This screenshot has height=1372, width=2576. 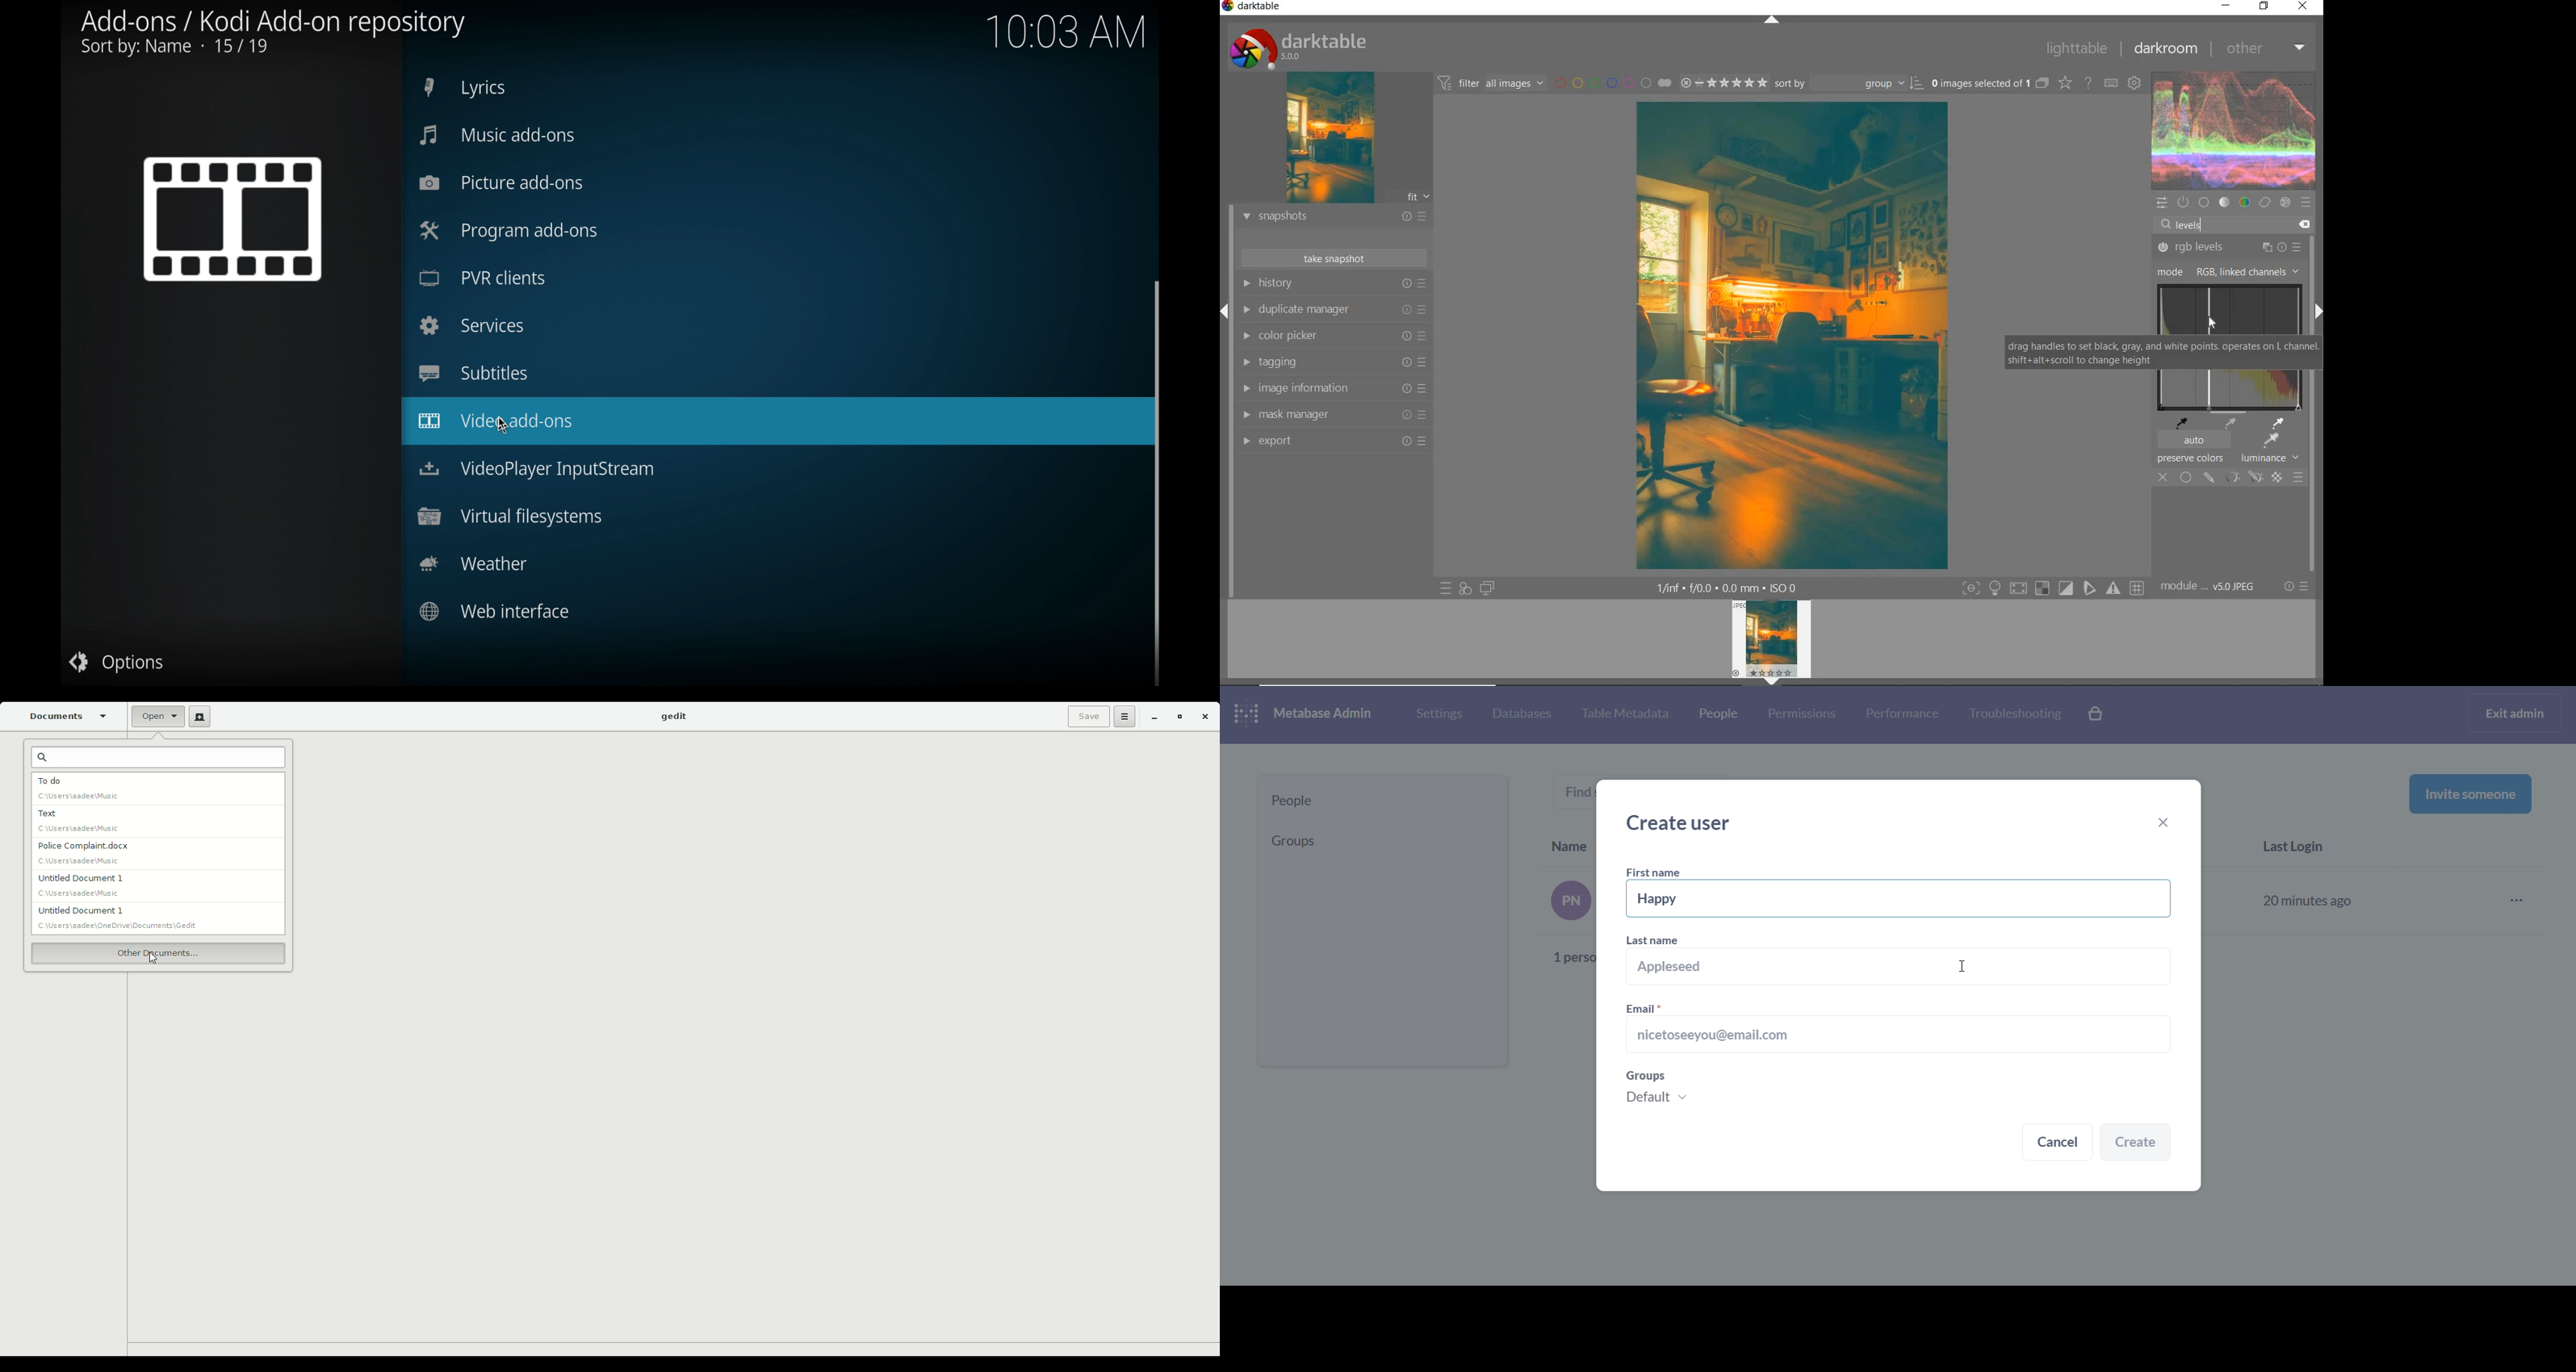 I want to click on enable online help, so click(x=2087, y=83).